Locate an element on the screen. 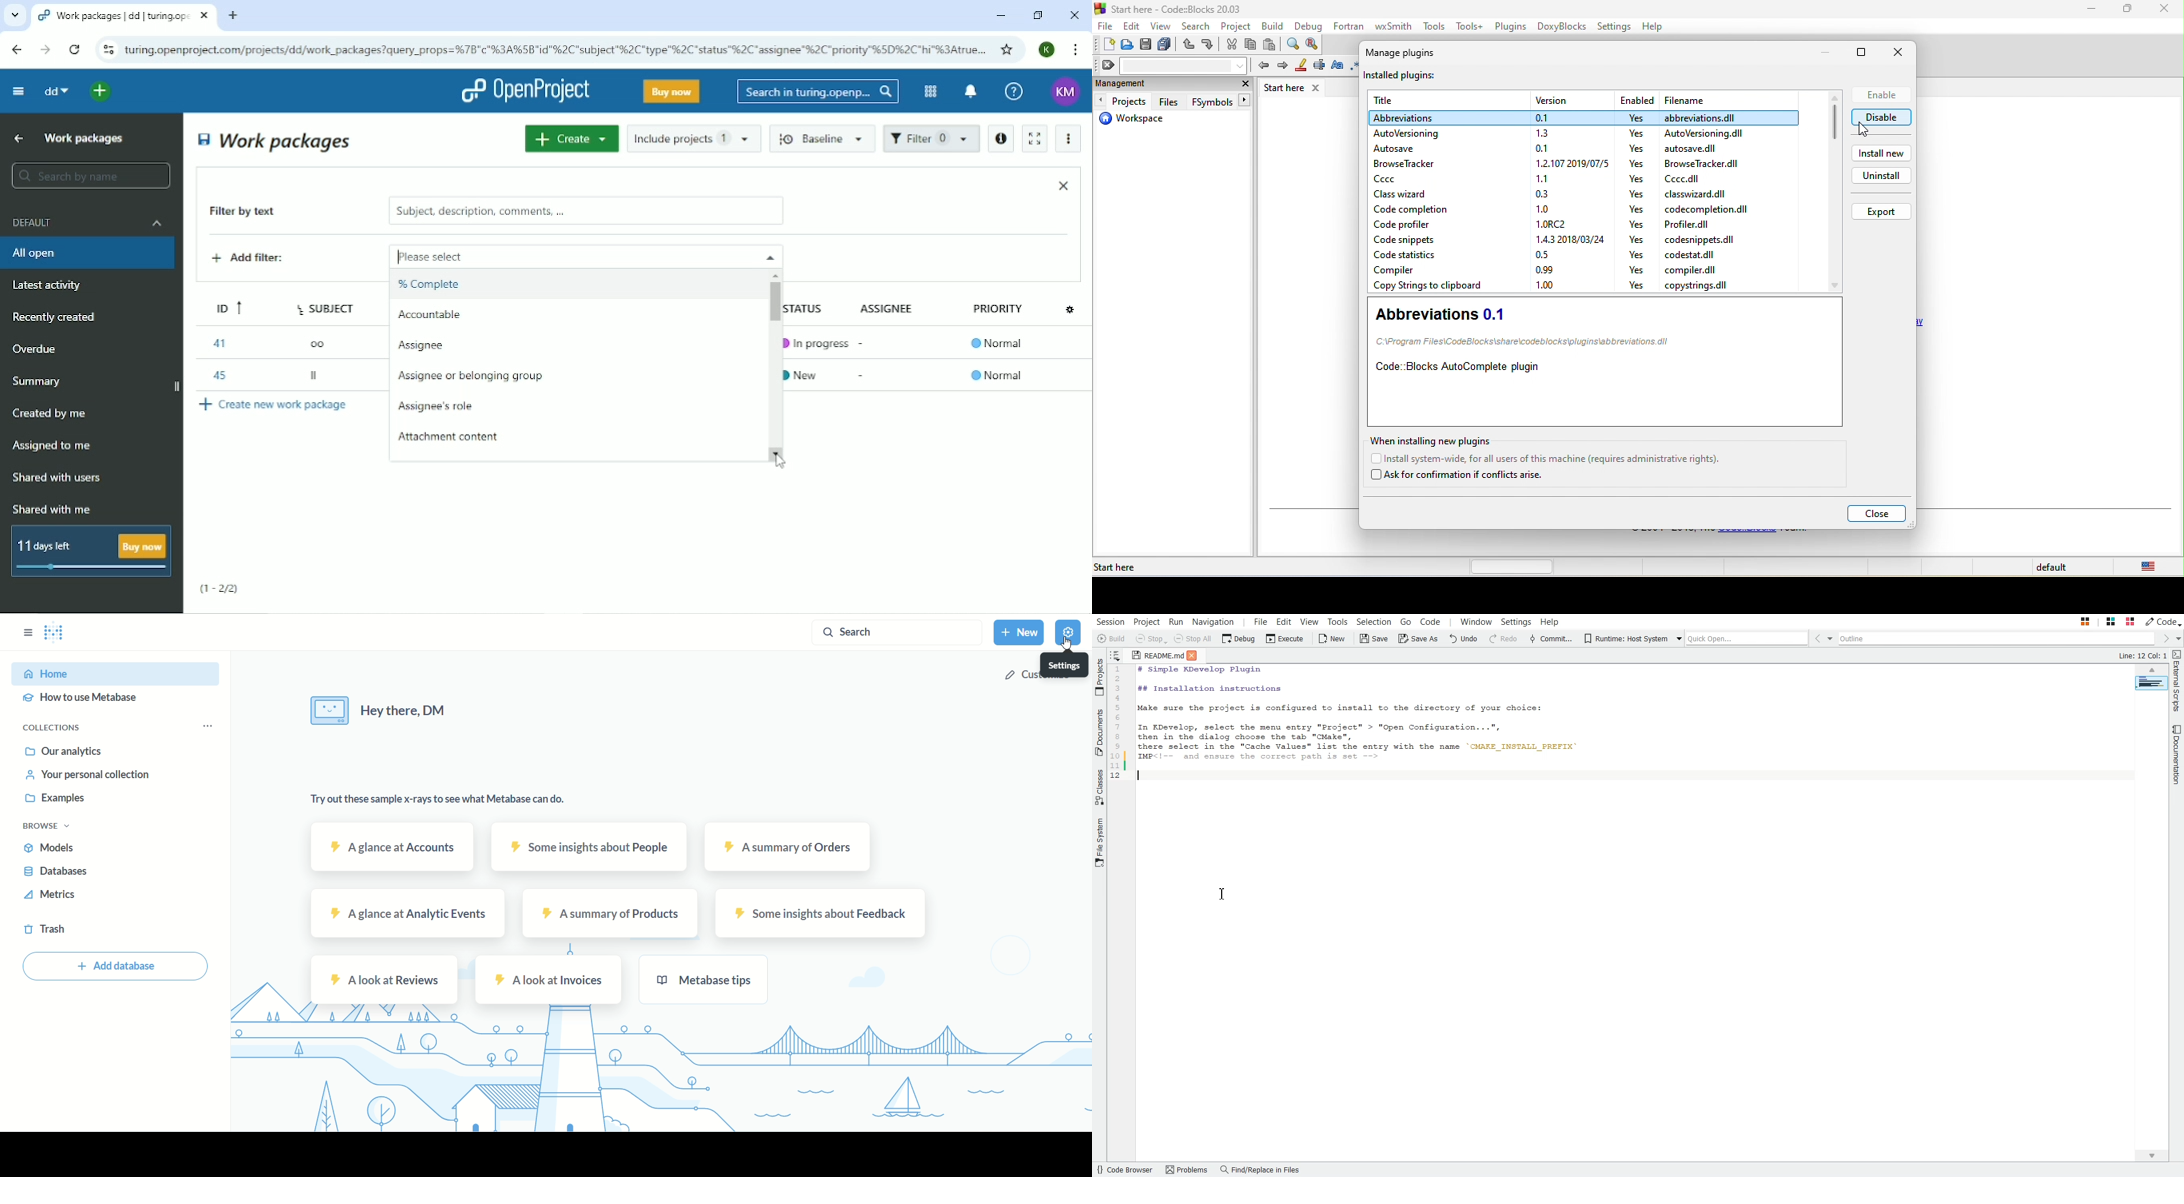  projects is located at coordinates (1125, 100).